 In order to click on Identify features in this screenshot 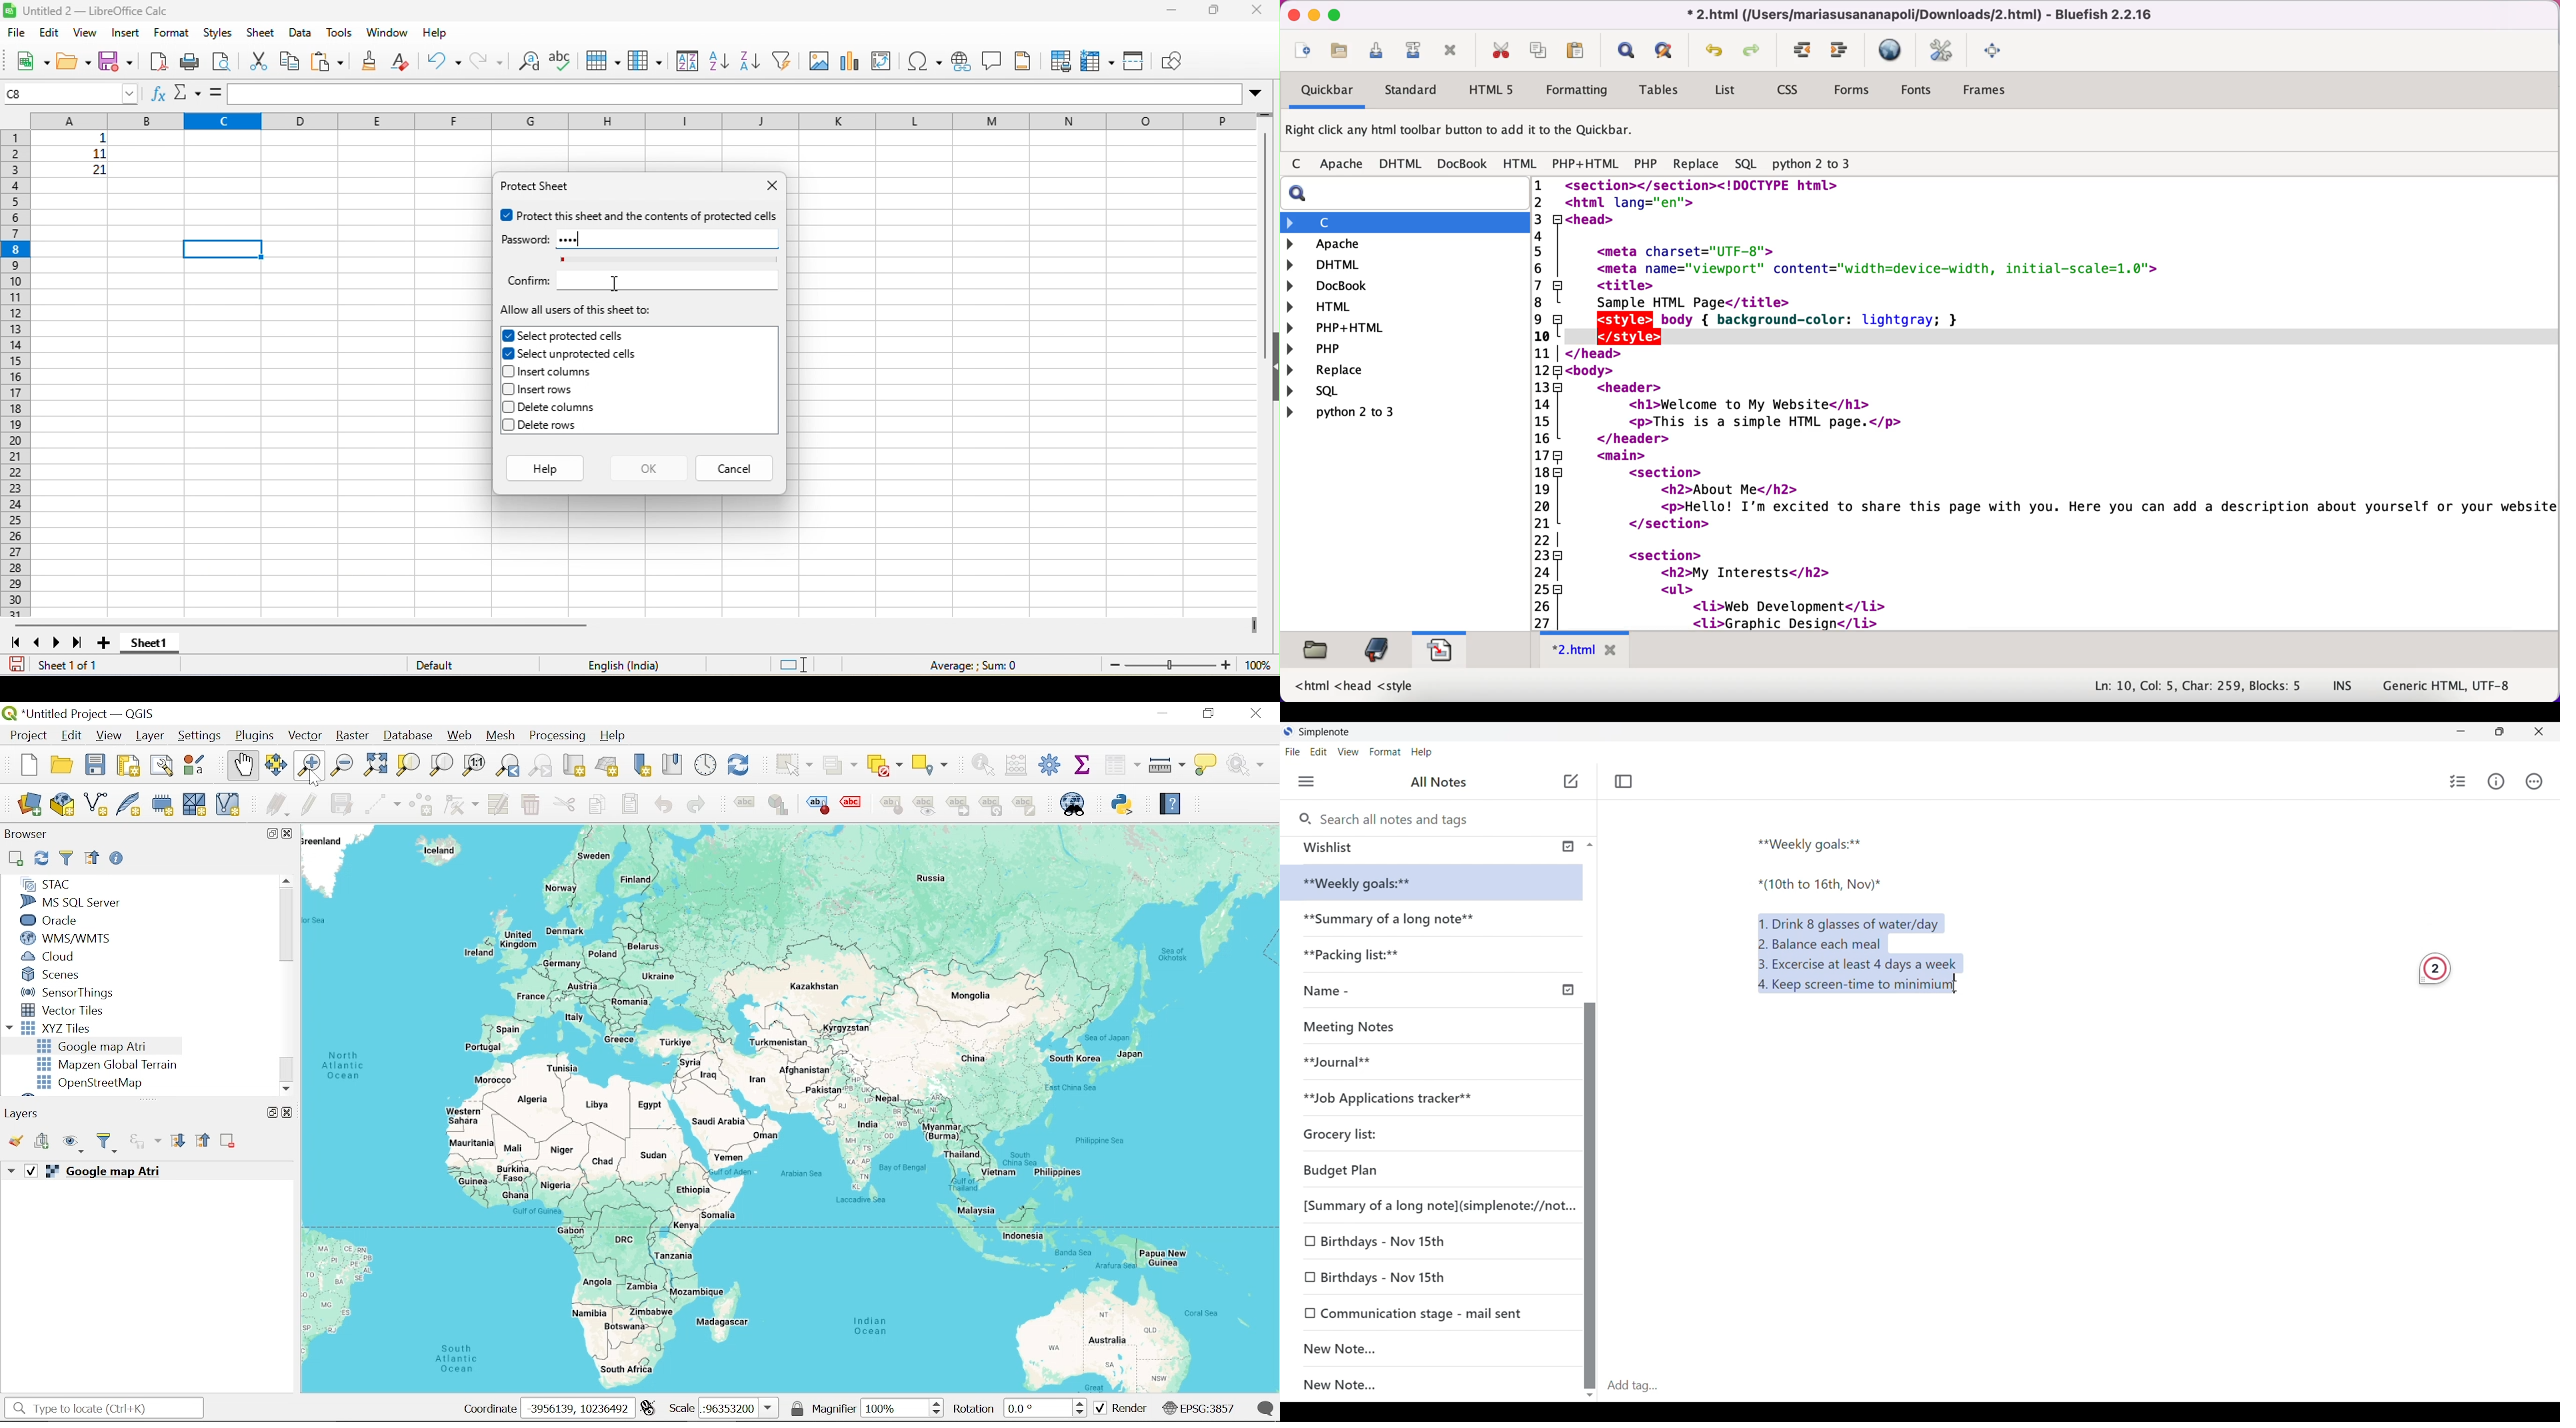, I will do `click(979, 764)`.